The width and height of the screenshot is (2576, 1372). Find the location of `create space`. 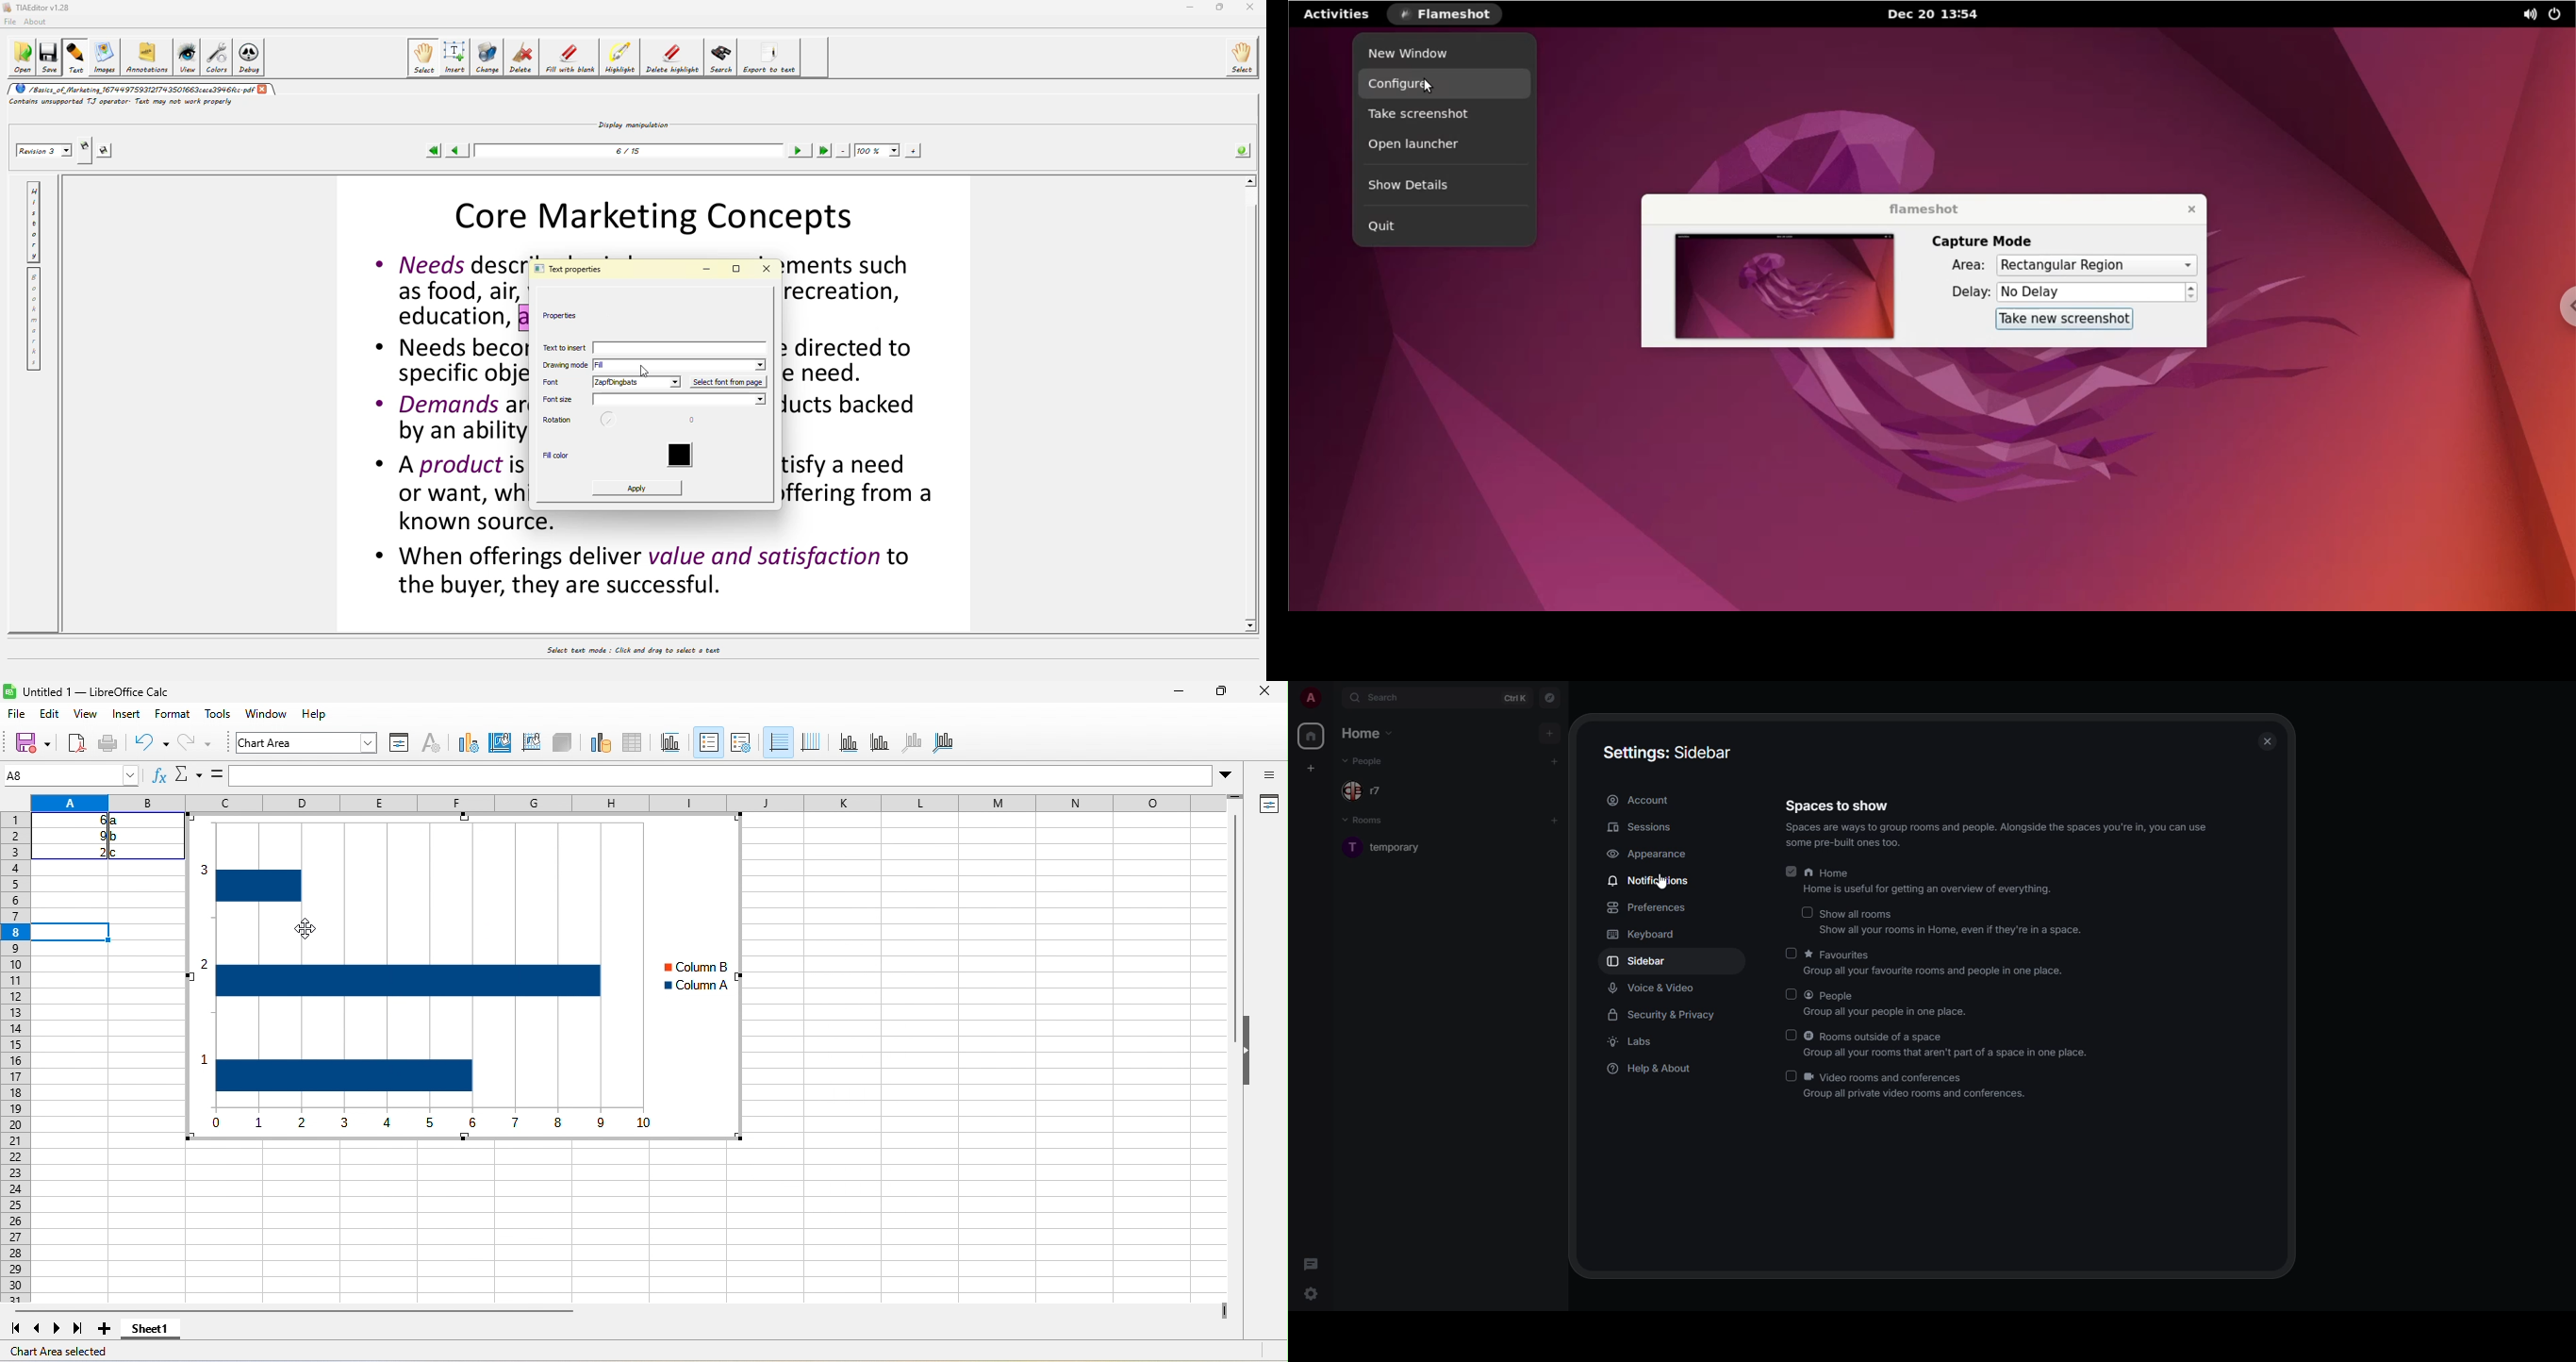

create space is located at coordinates (1311, 769).